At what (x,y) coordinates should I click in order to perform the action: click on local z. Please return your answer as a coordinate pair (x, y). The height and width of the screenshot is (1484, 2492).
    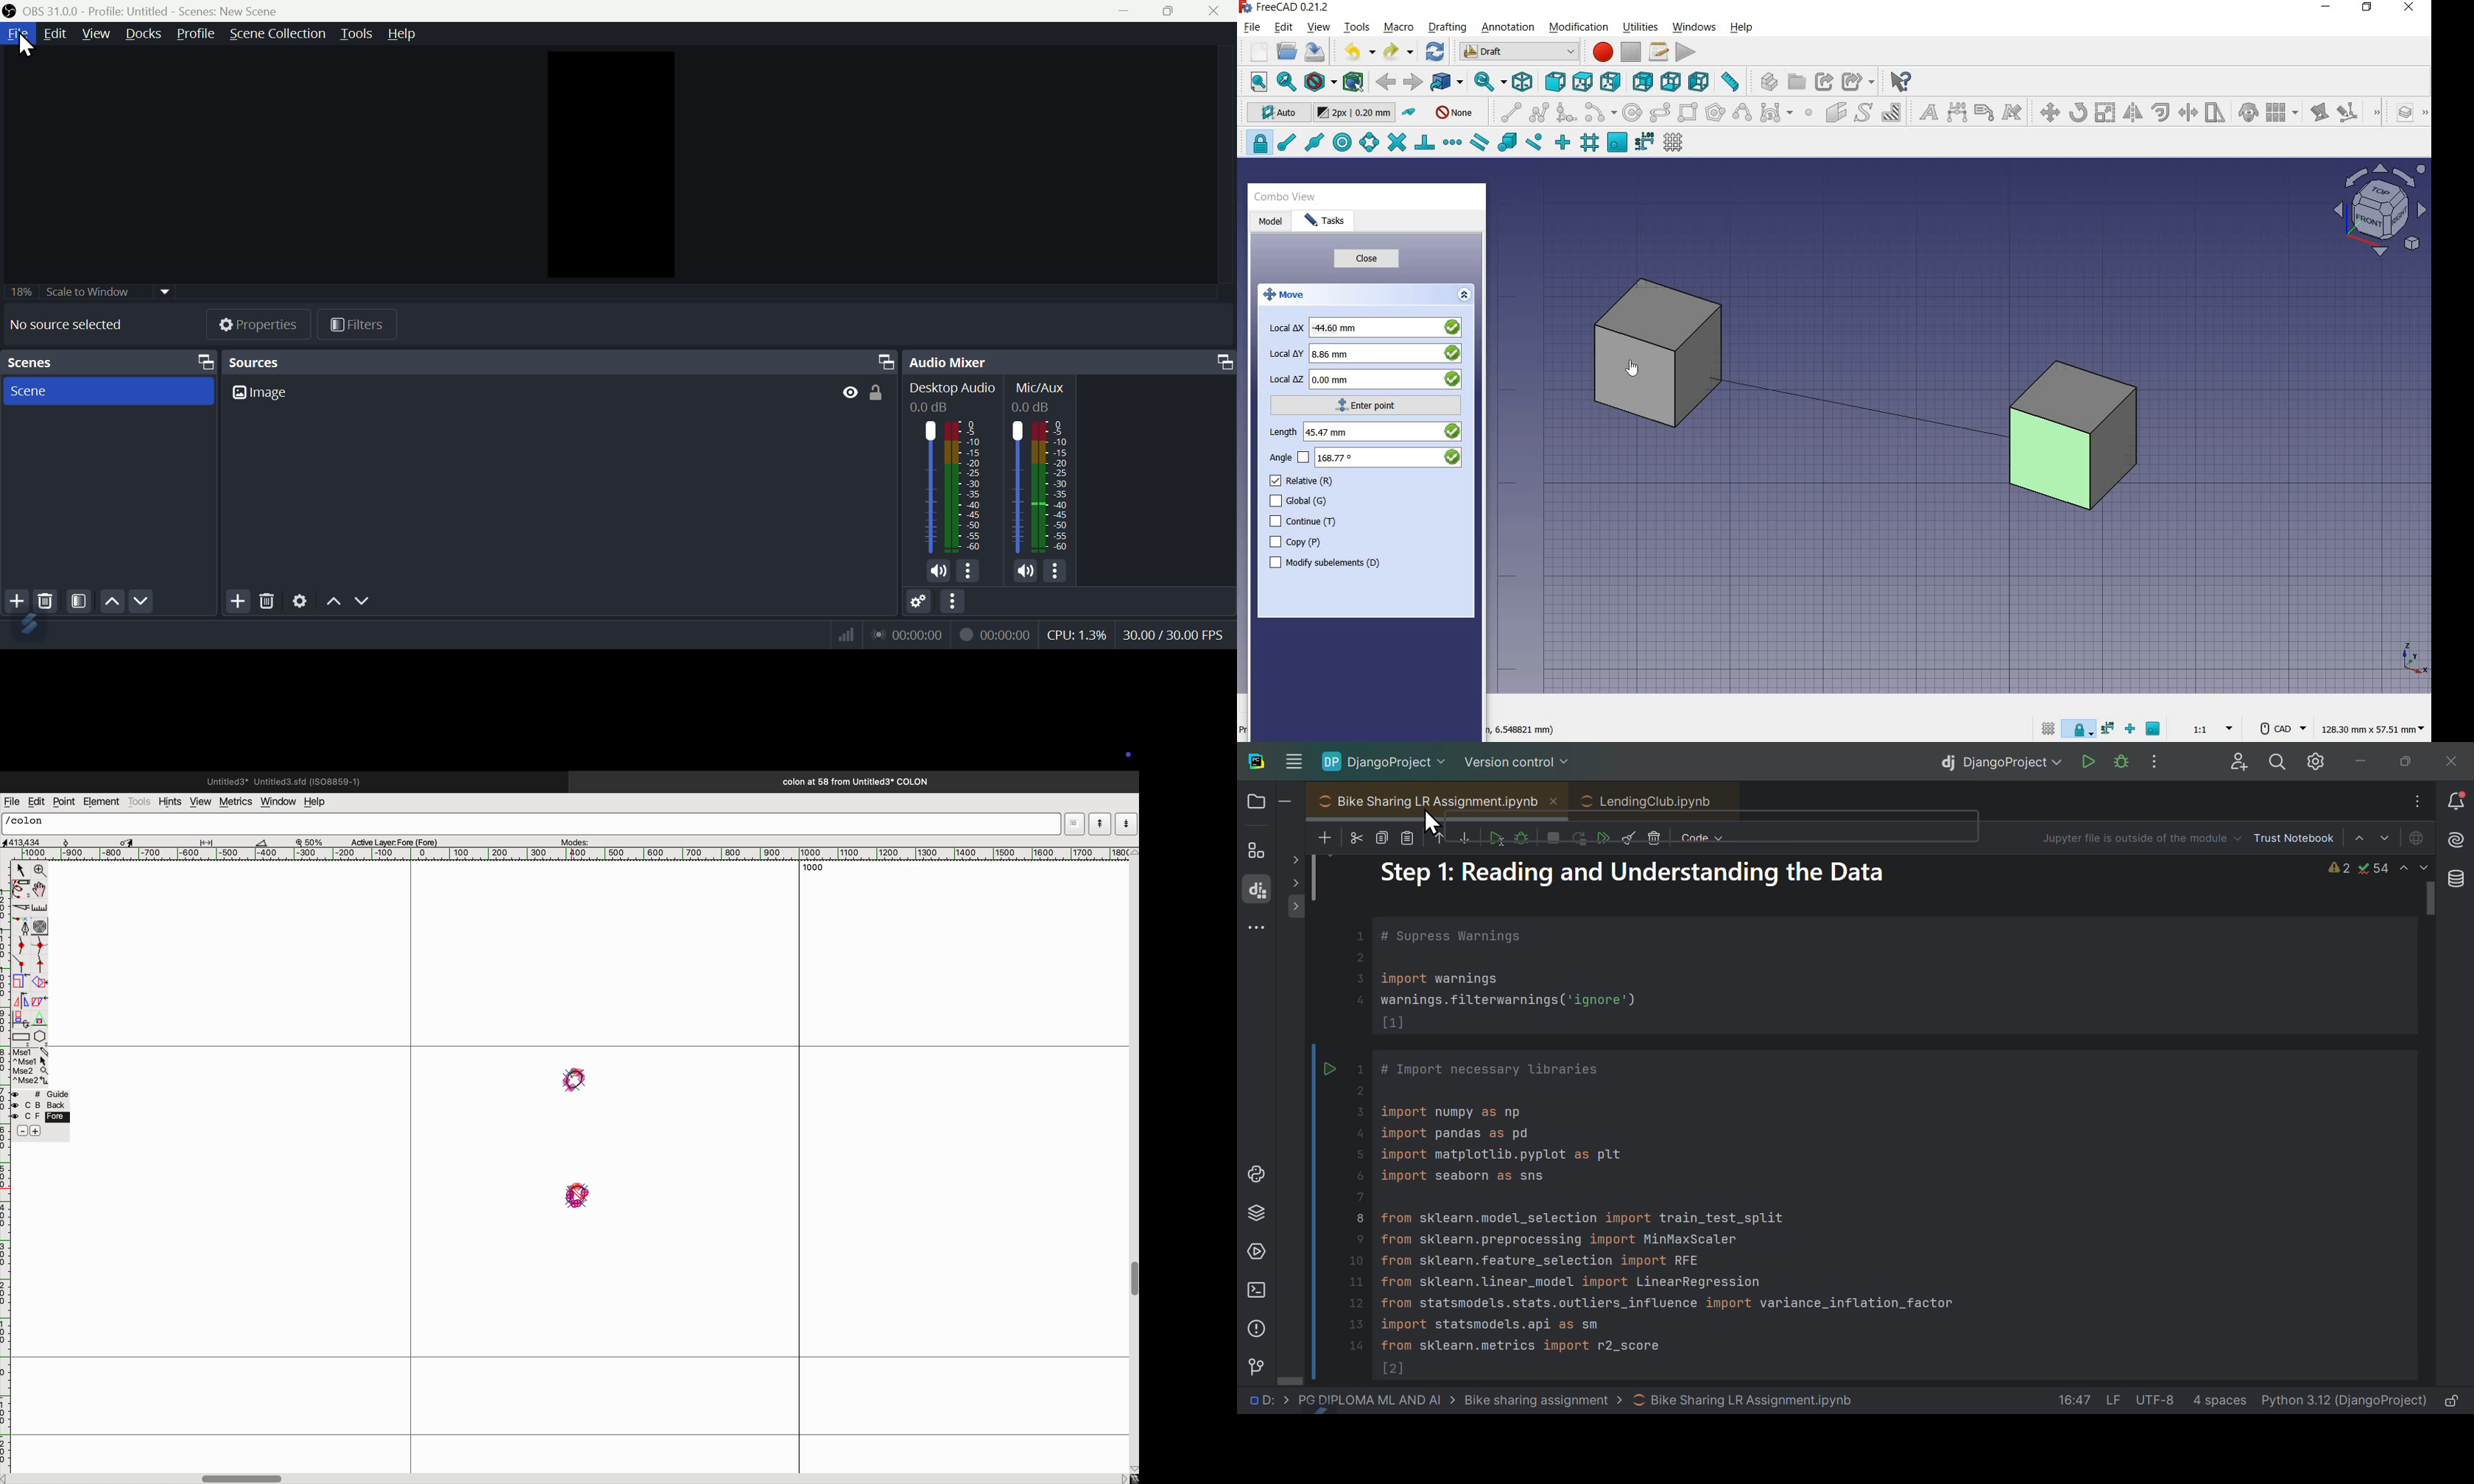
    Looking at the image, I should click on (1367, 378).